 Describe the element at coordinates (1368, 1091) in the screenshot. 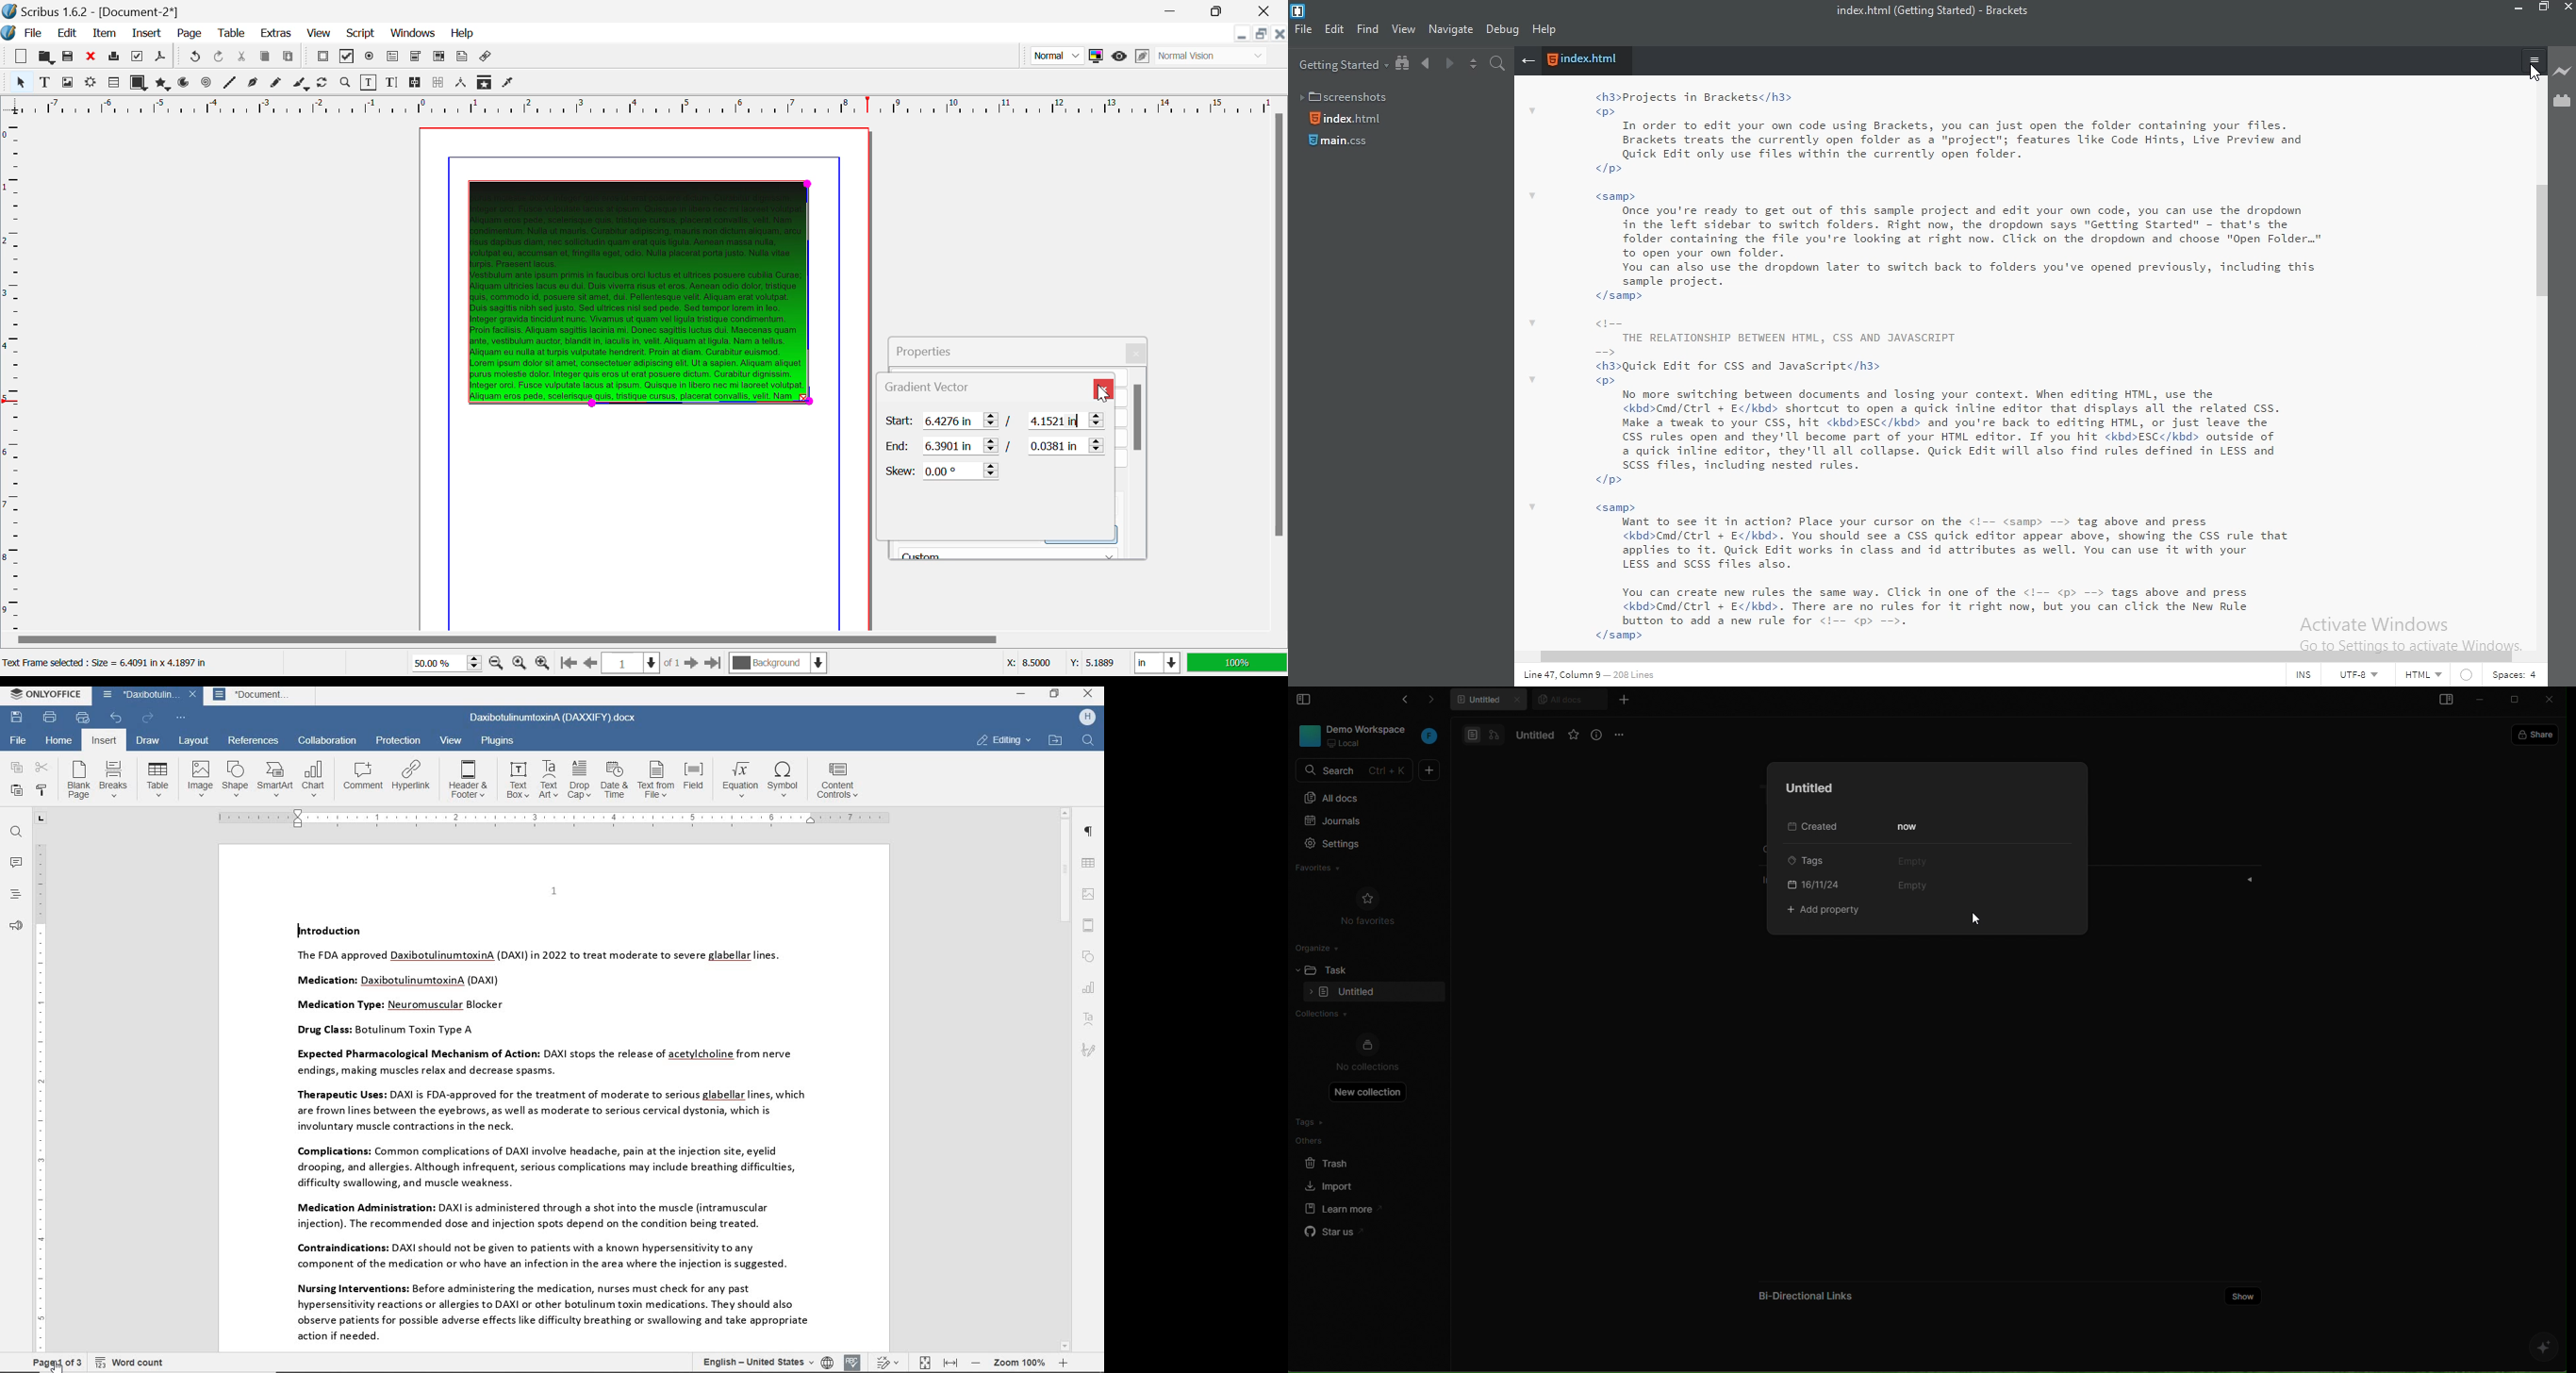

I see `new collection` at that location.